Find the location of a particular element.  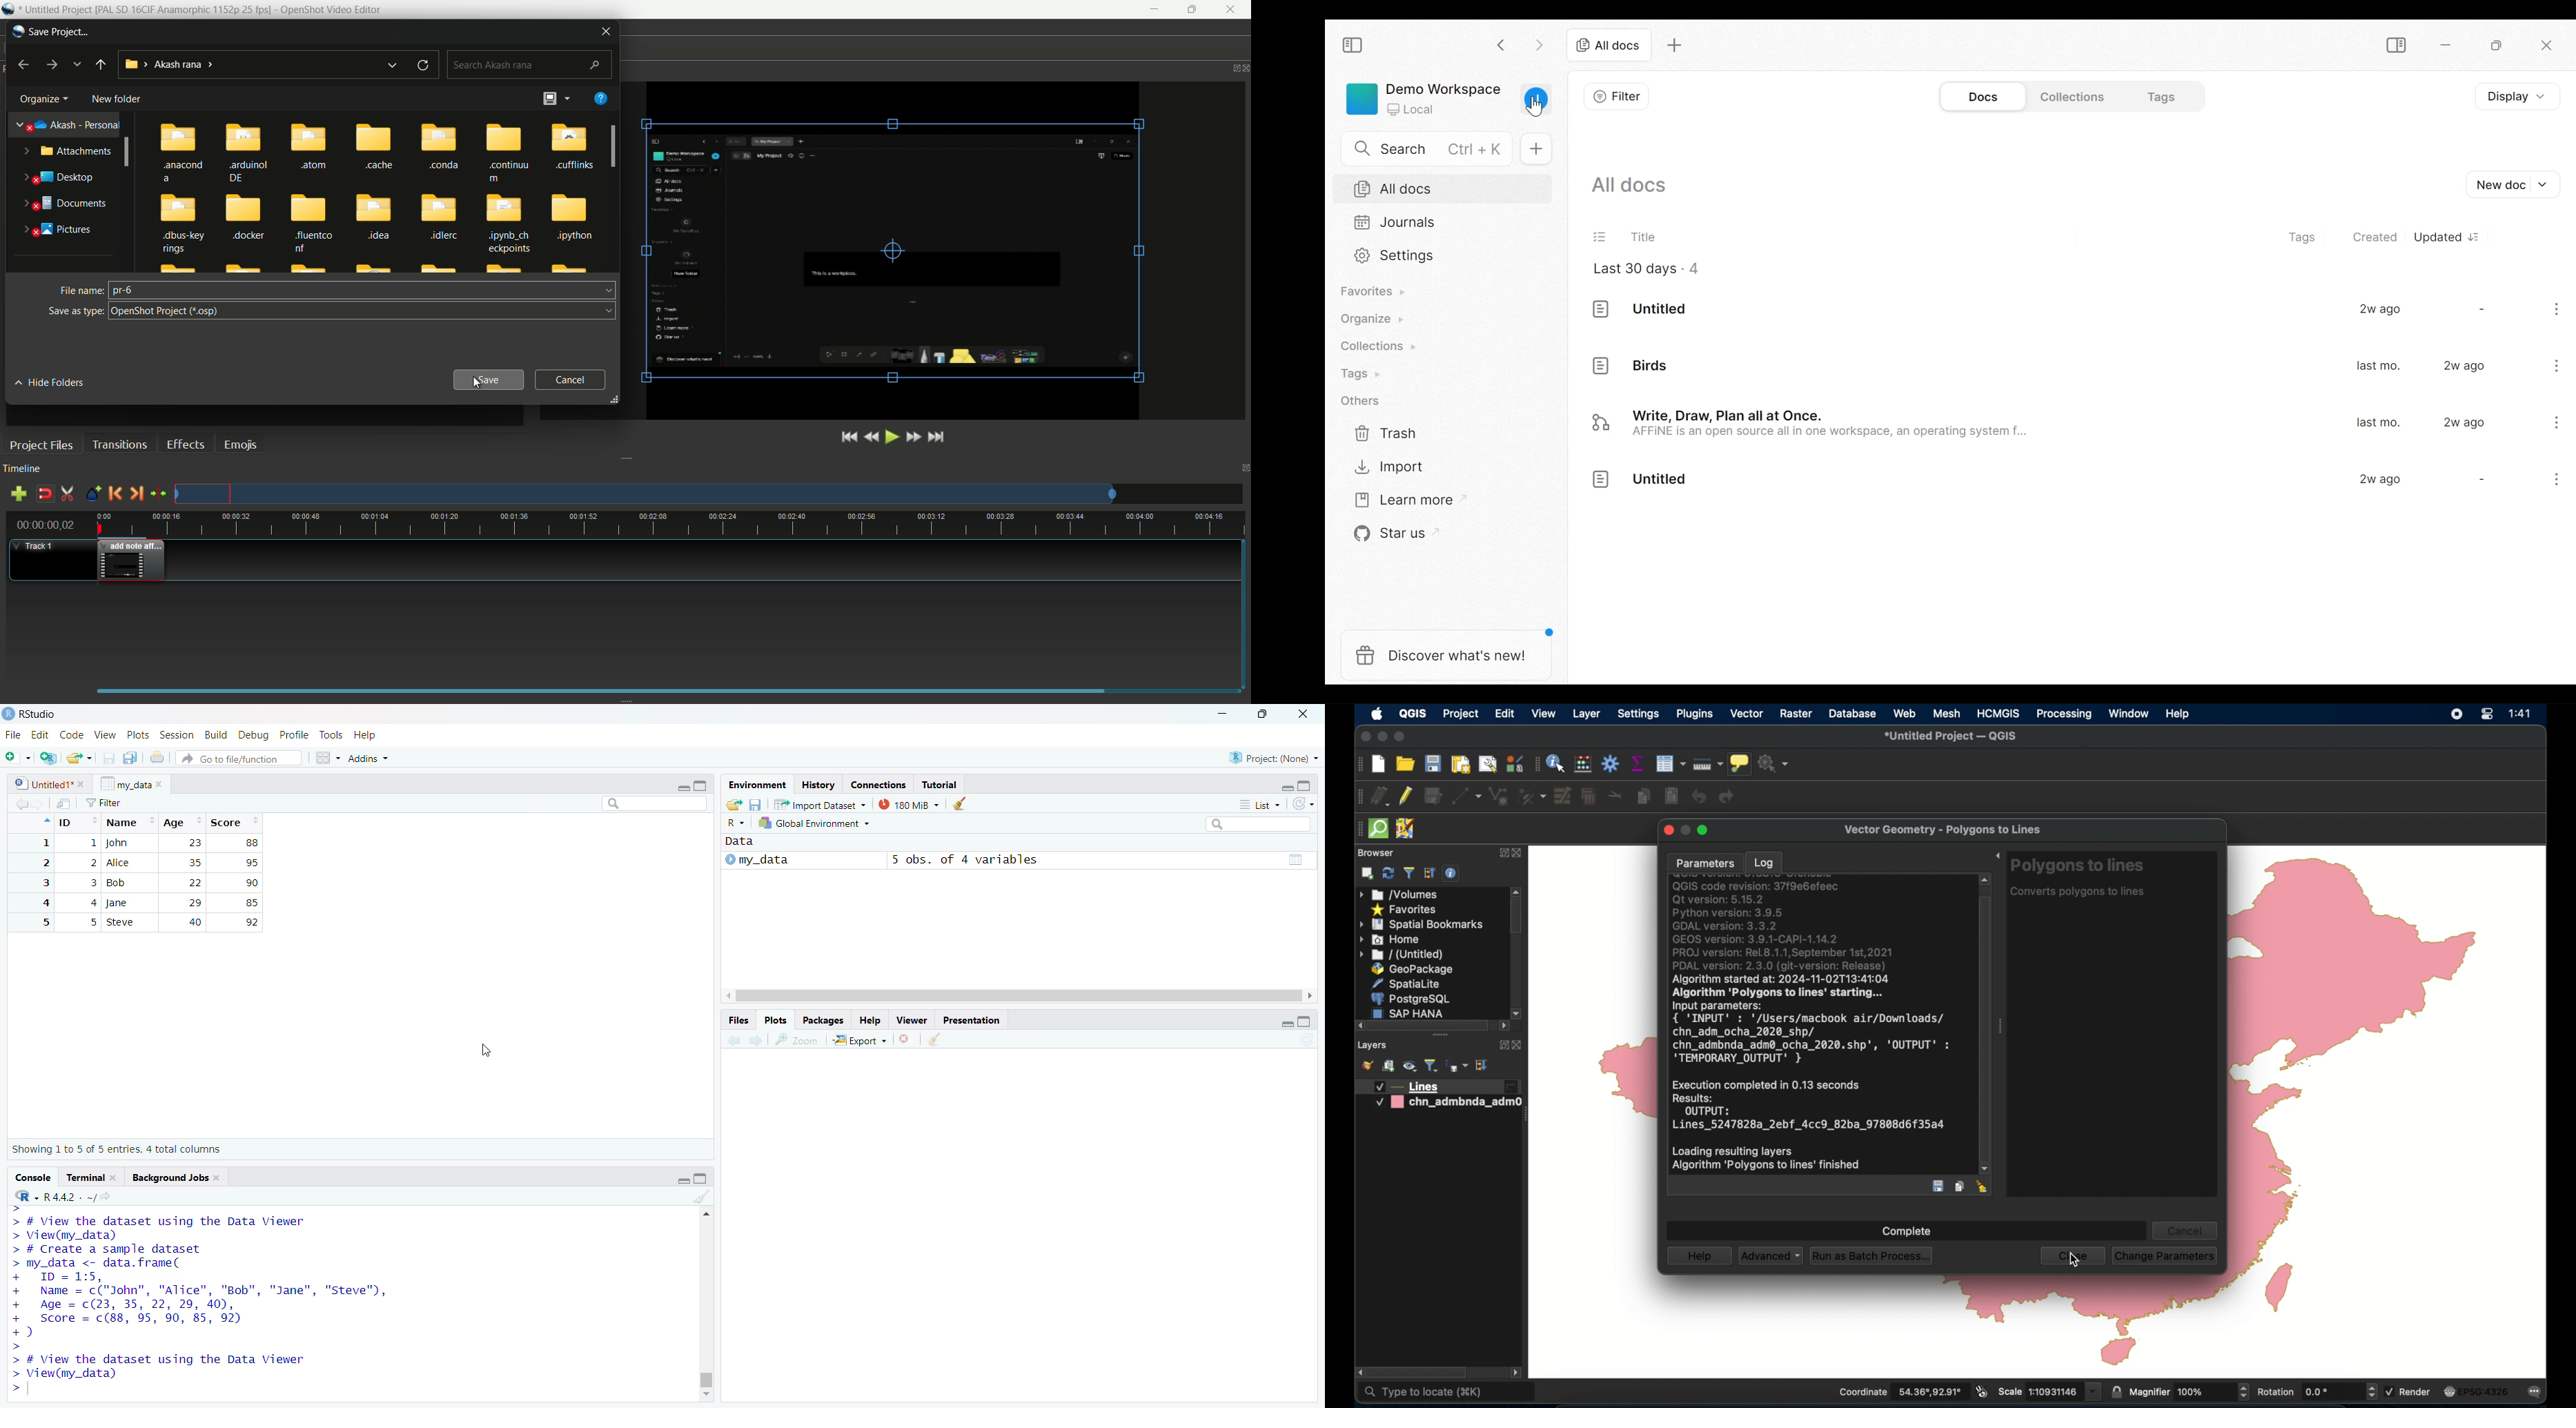

spatial bookmarks is located at coordinates (1422, 925).